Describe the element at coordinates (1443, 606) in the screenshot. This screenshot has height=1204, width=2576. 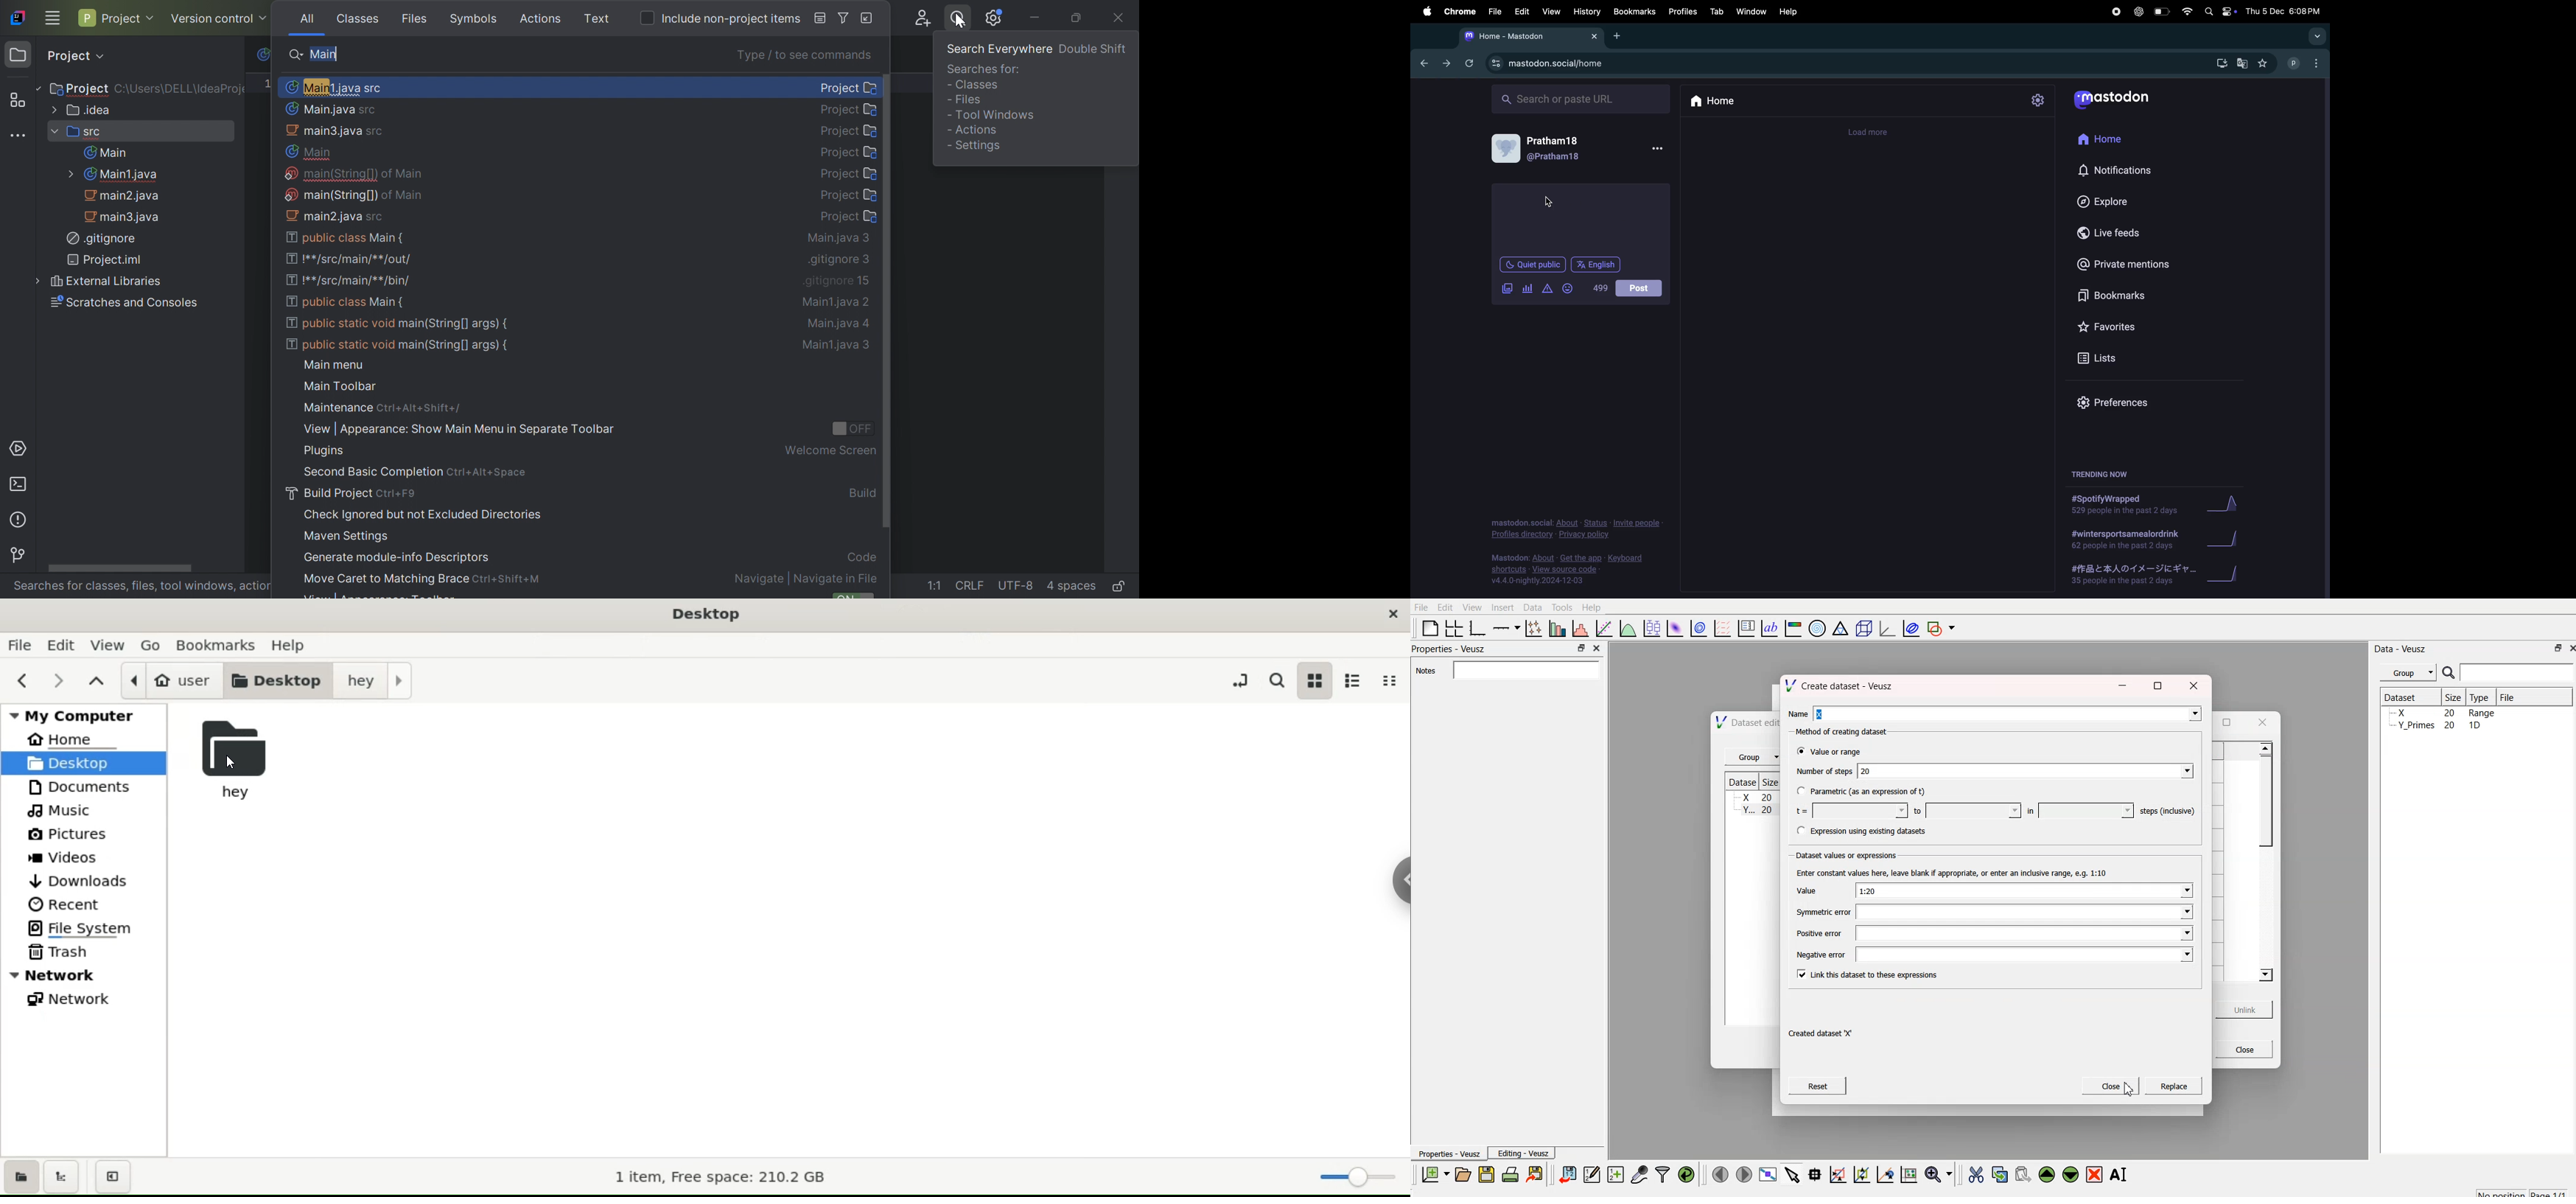
I see `Edit` at that location.